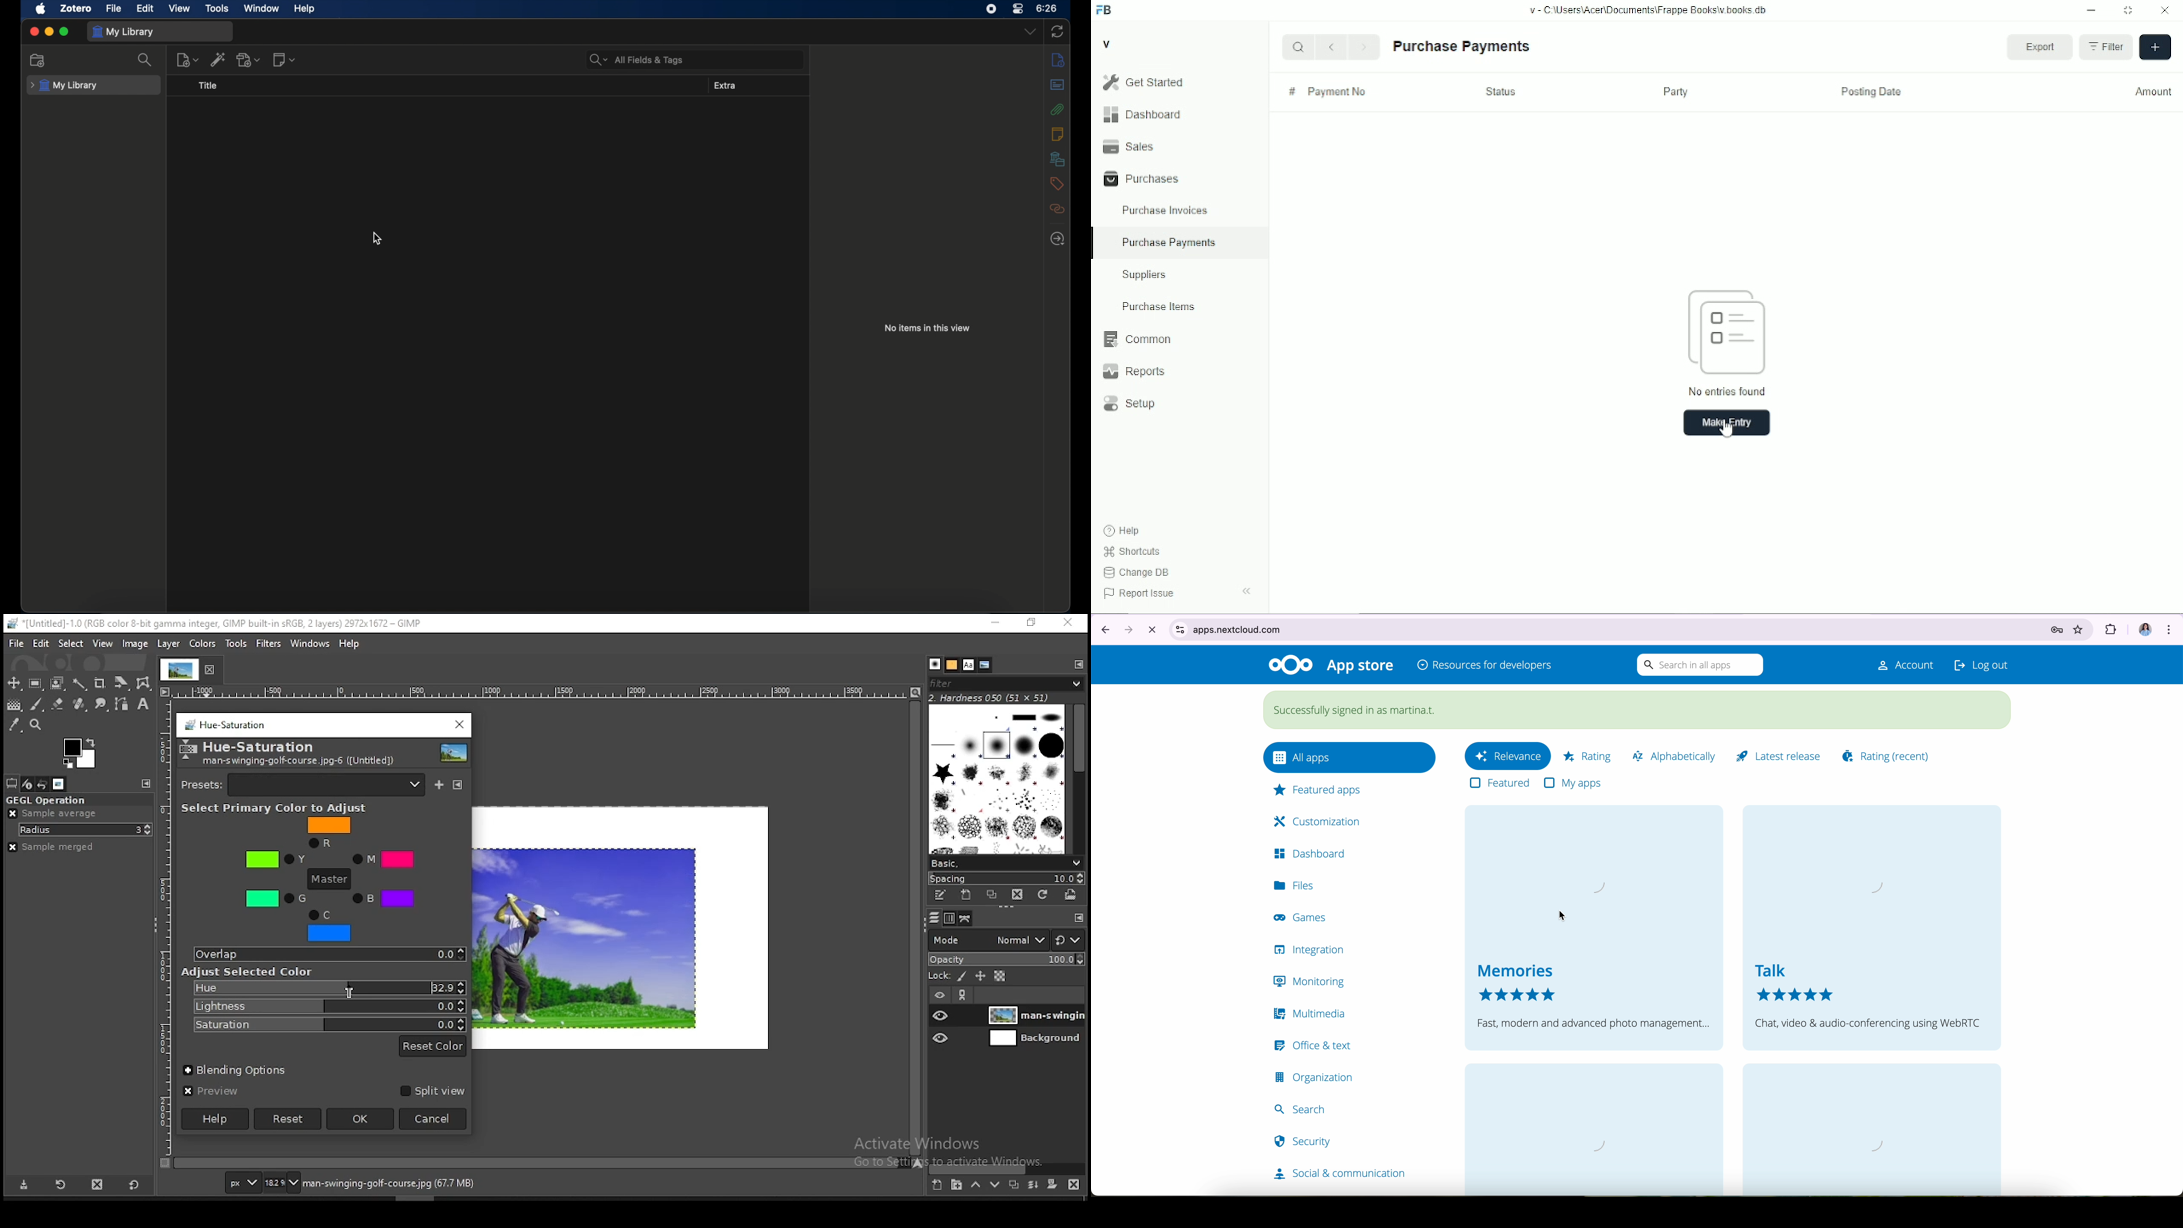 The width and height of the screenshot is (2184, 1232). What do you see at coordinates (1328, 91) in the screenshot?
I see `# Payment No` at bounding box center [1328, 91].